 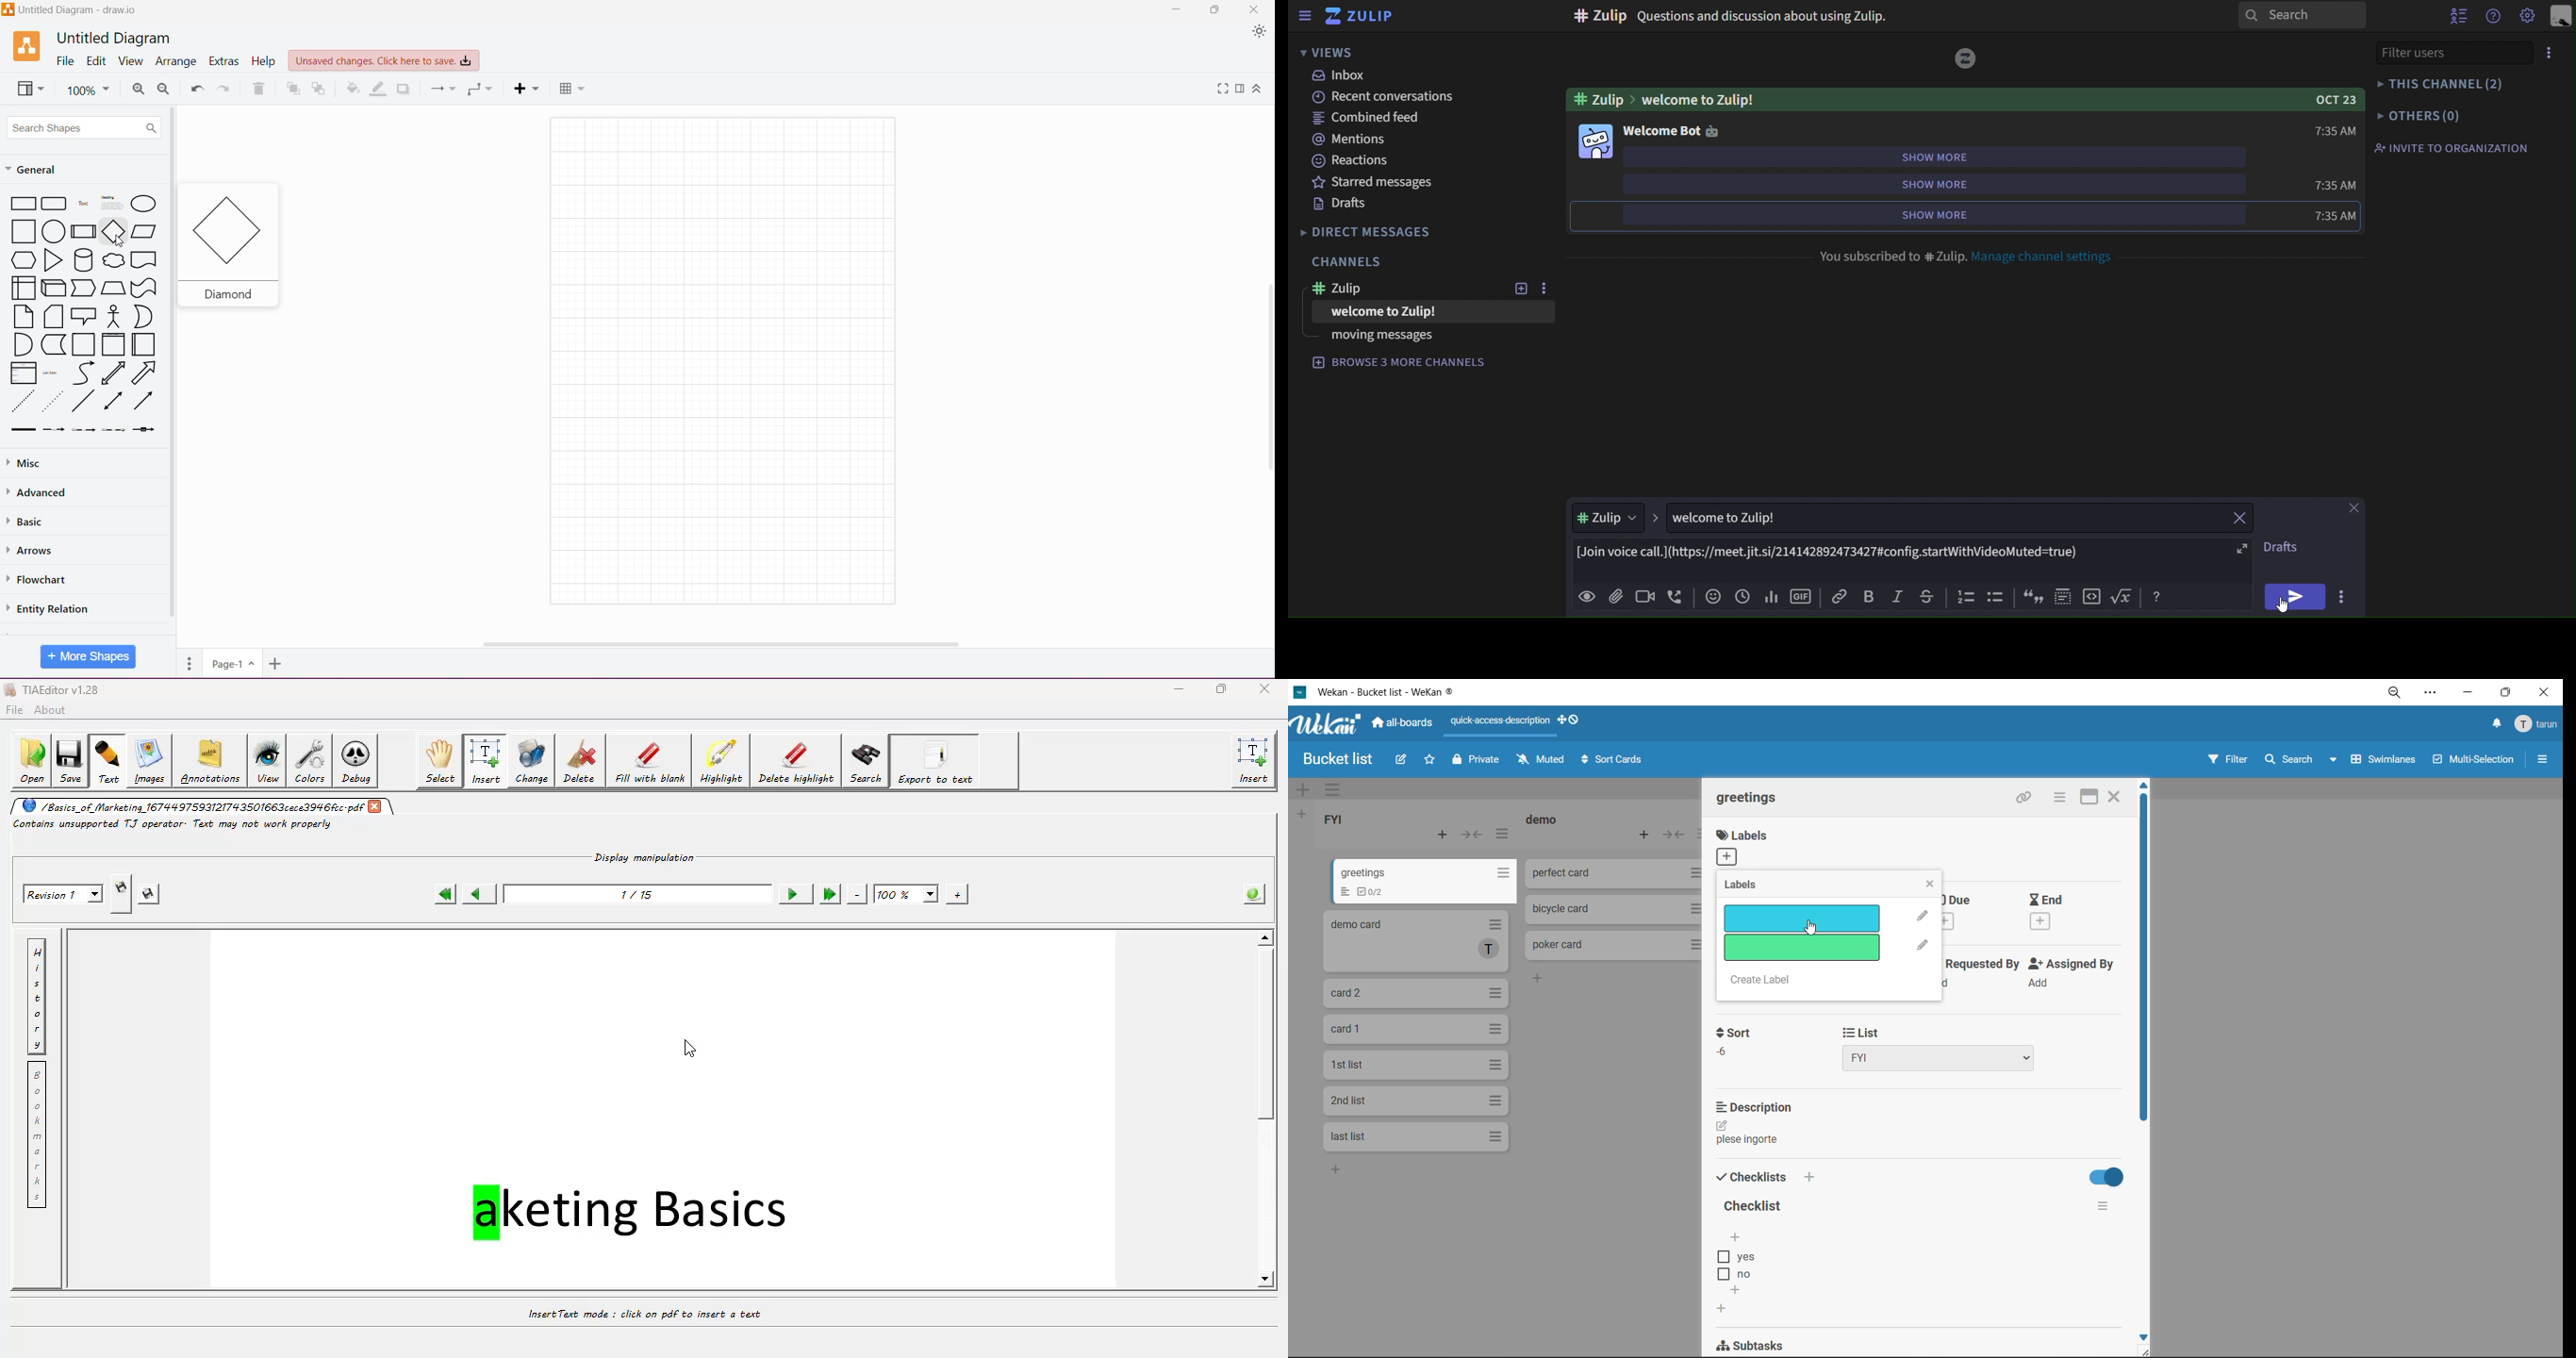 What do you see at coordinates (1384, 98) in the screenshot?
I see `recent conversations` at bounding box center [1384, 98].